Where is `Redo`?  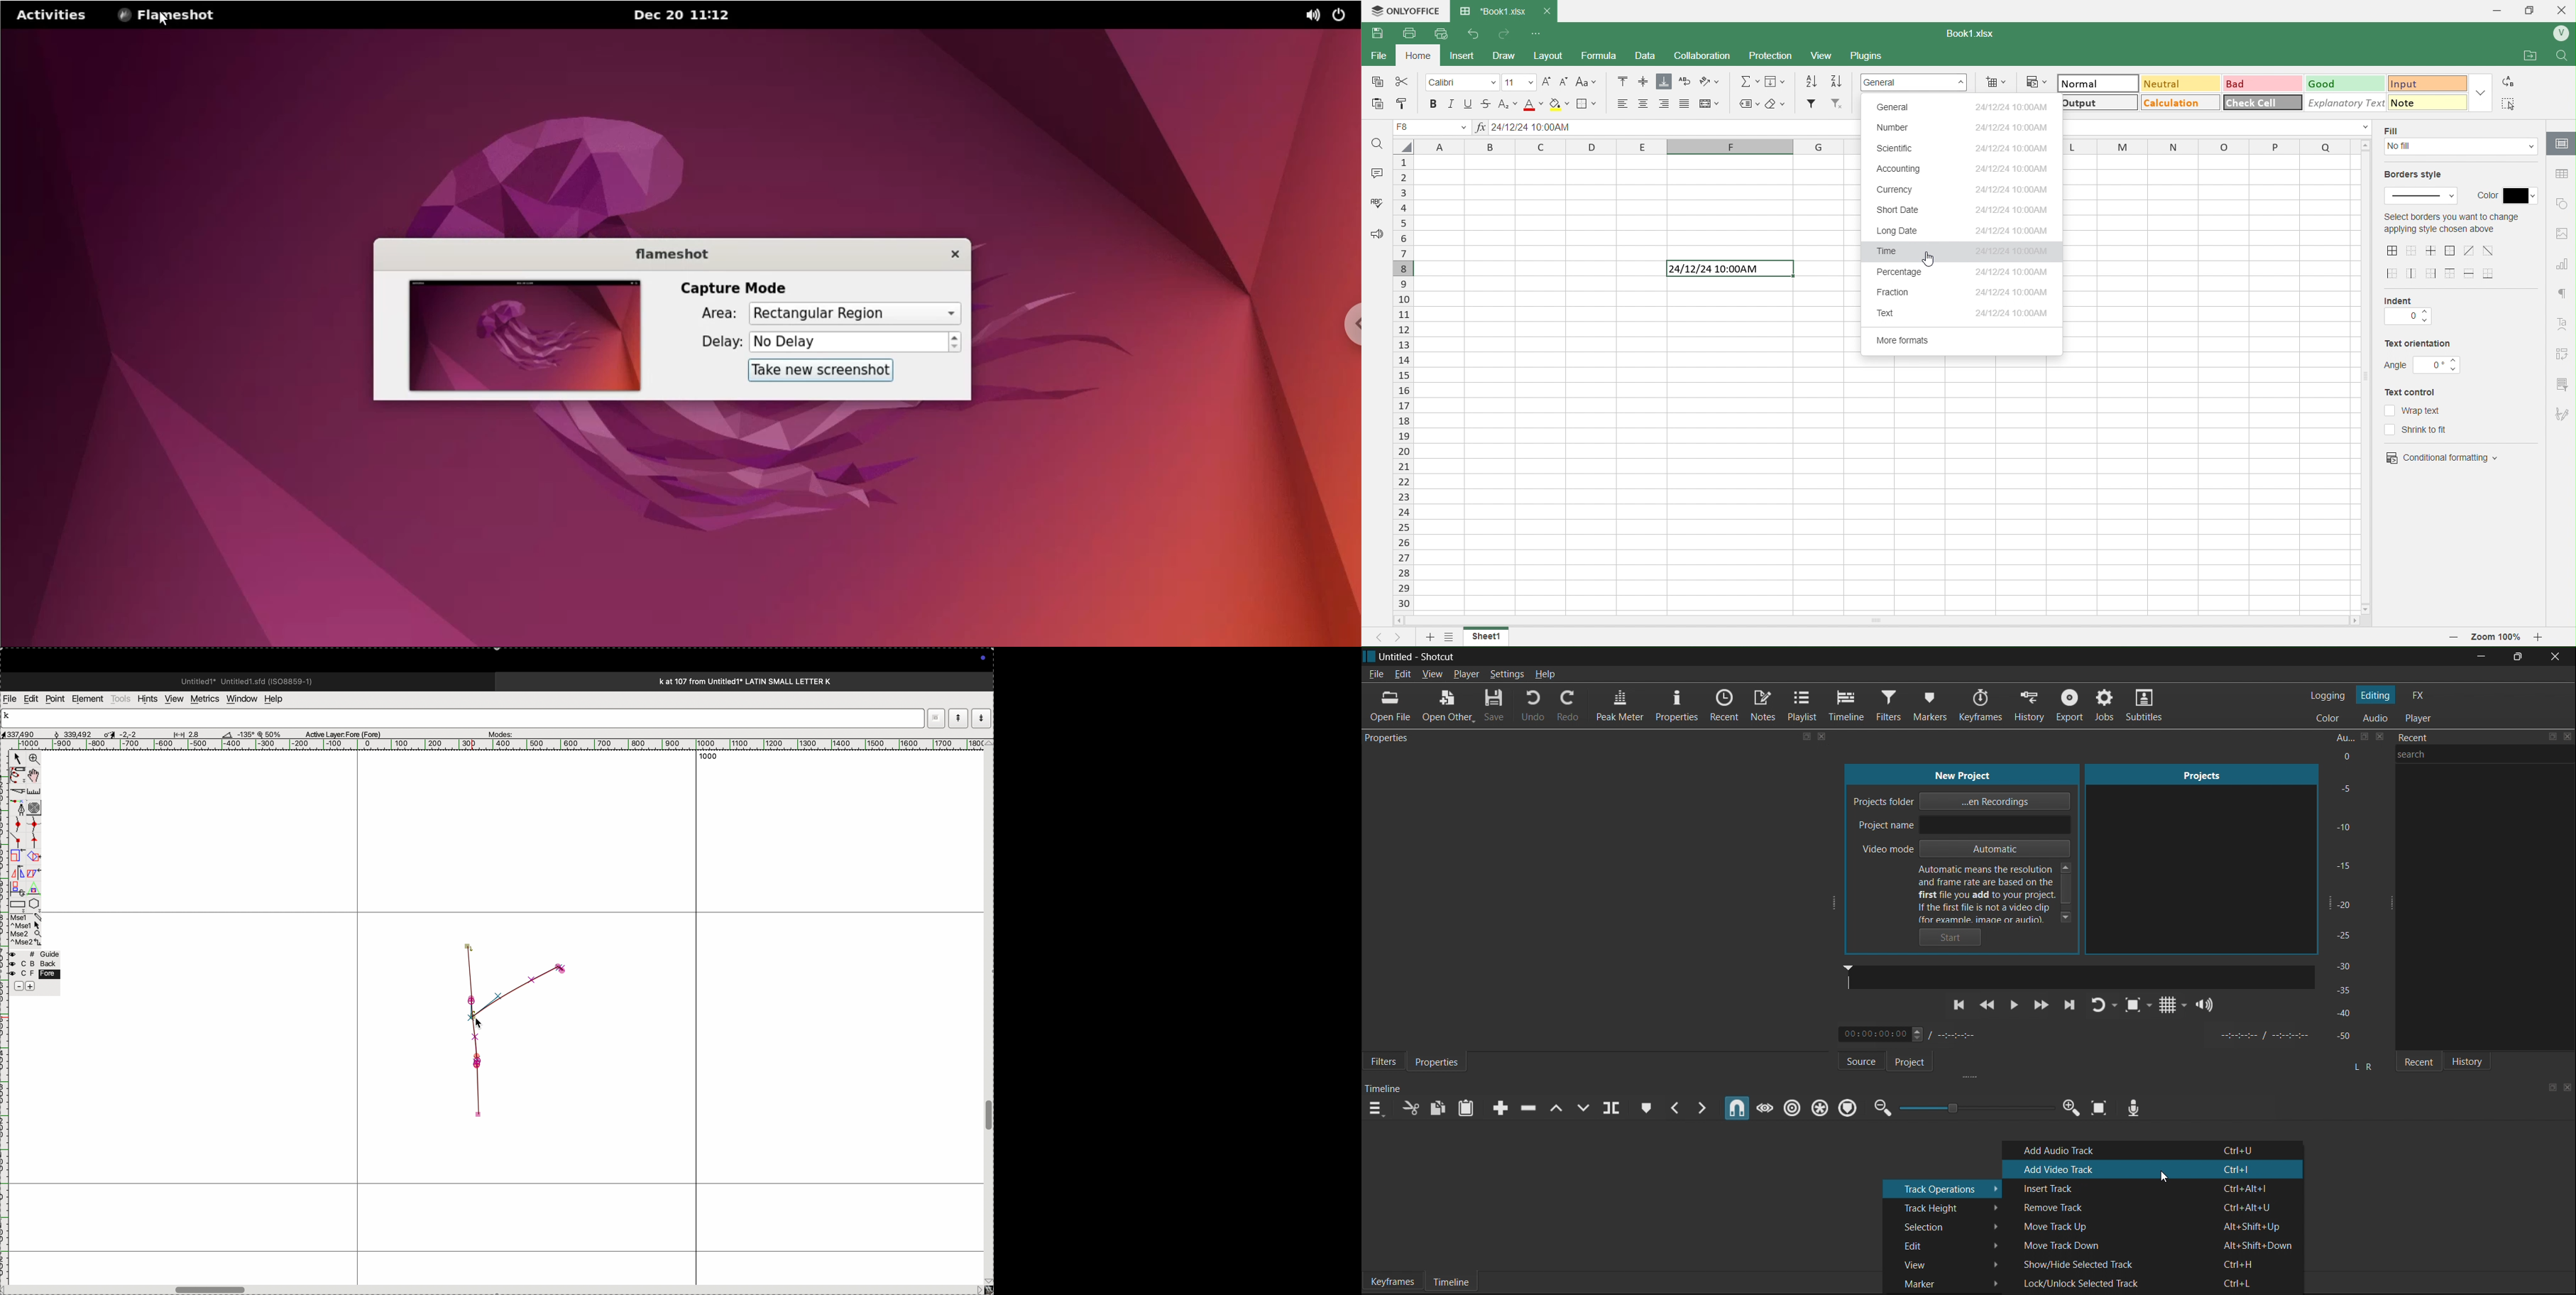
Redo is located at coordinates (1570, 708).